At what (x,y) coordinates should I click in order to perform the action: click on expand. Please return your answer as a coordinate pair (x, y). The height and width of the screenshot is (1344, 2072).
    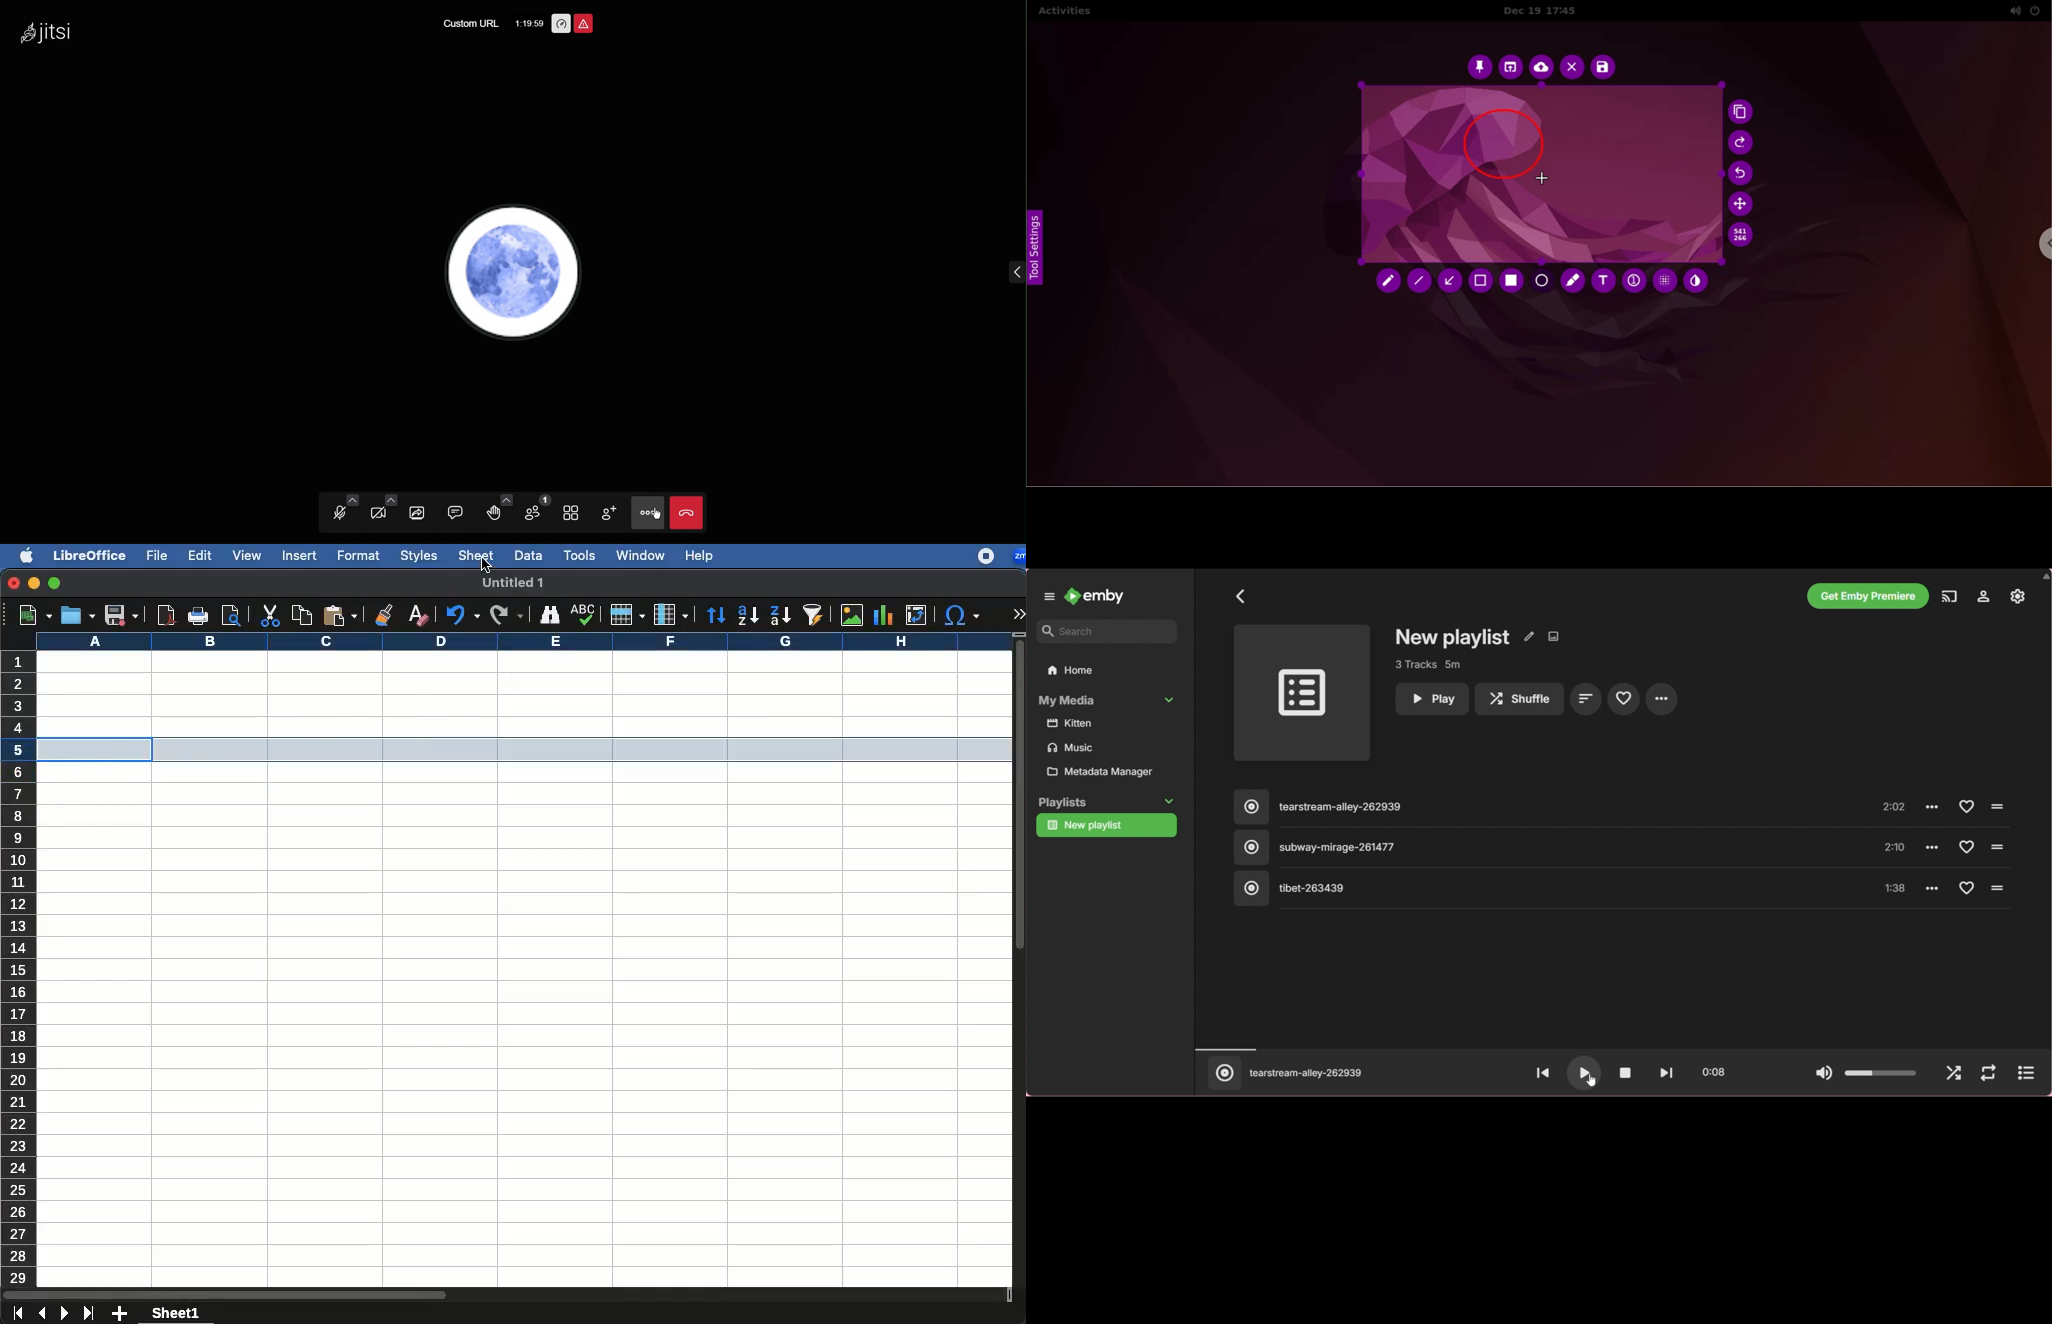
    Looking at the image, I should click on (1019, 610).